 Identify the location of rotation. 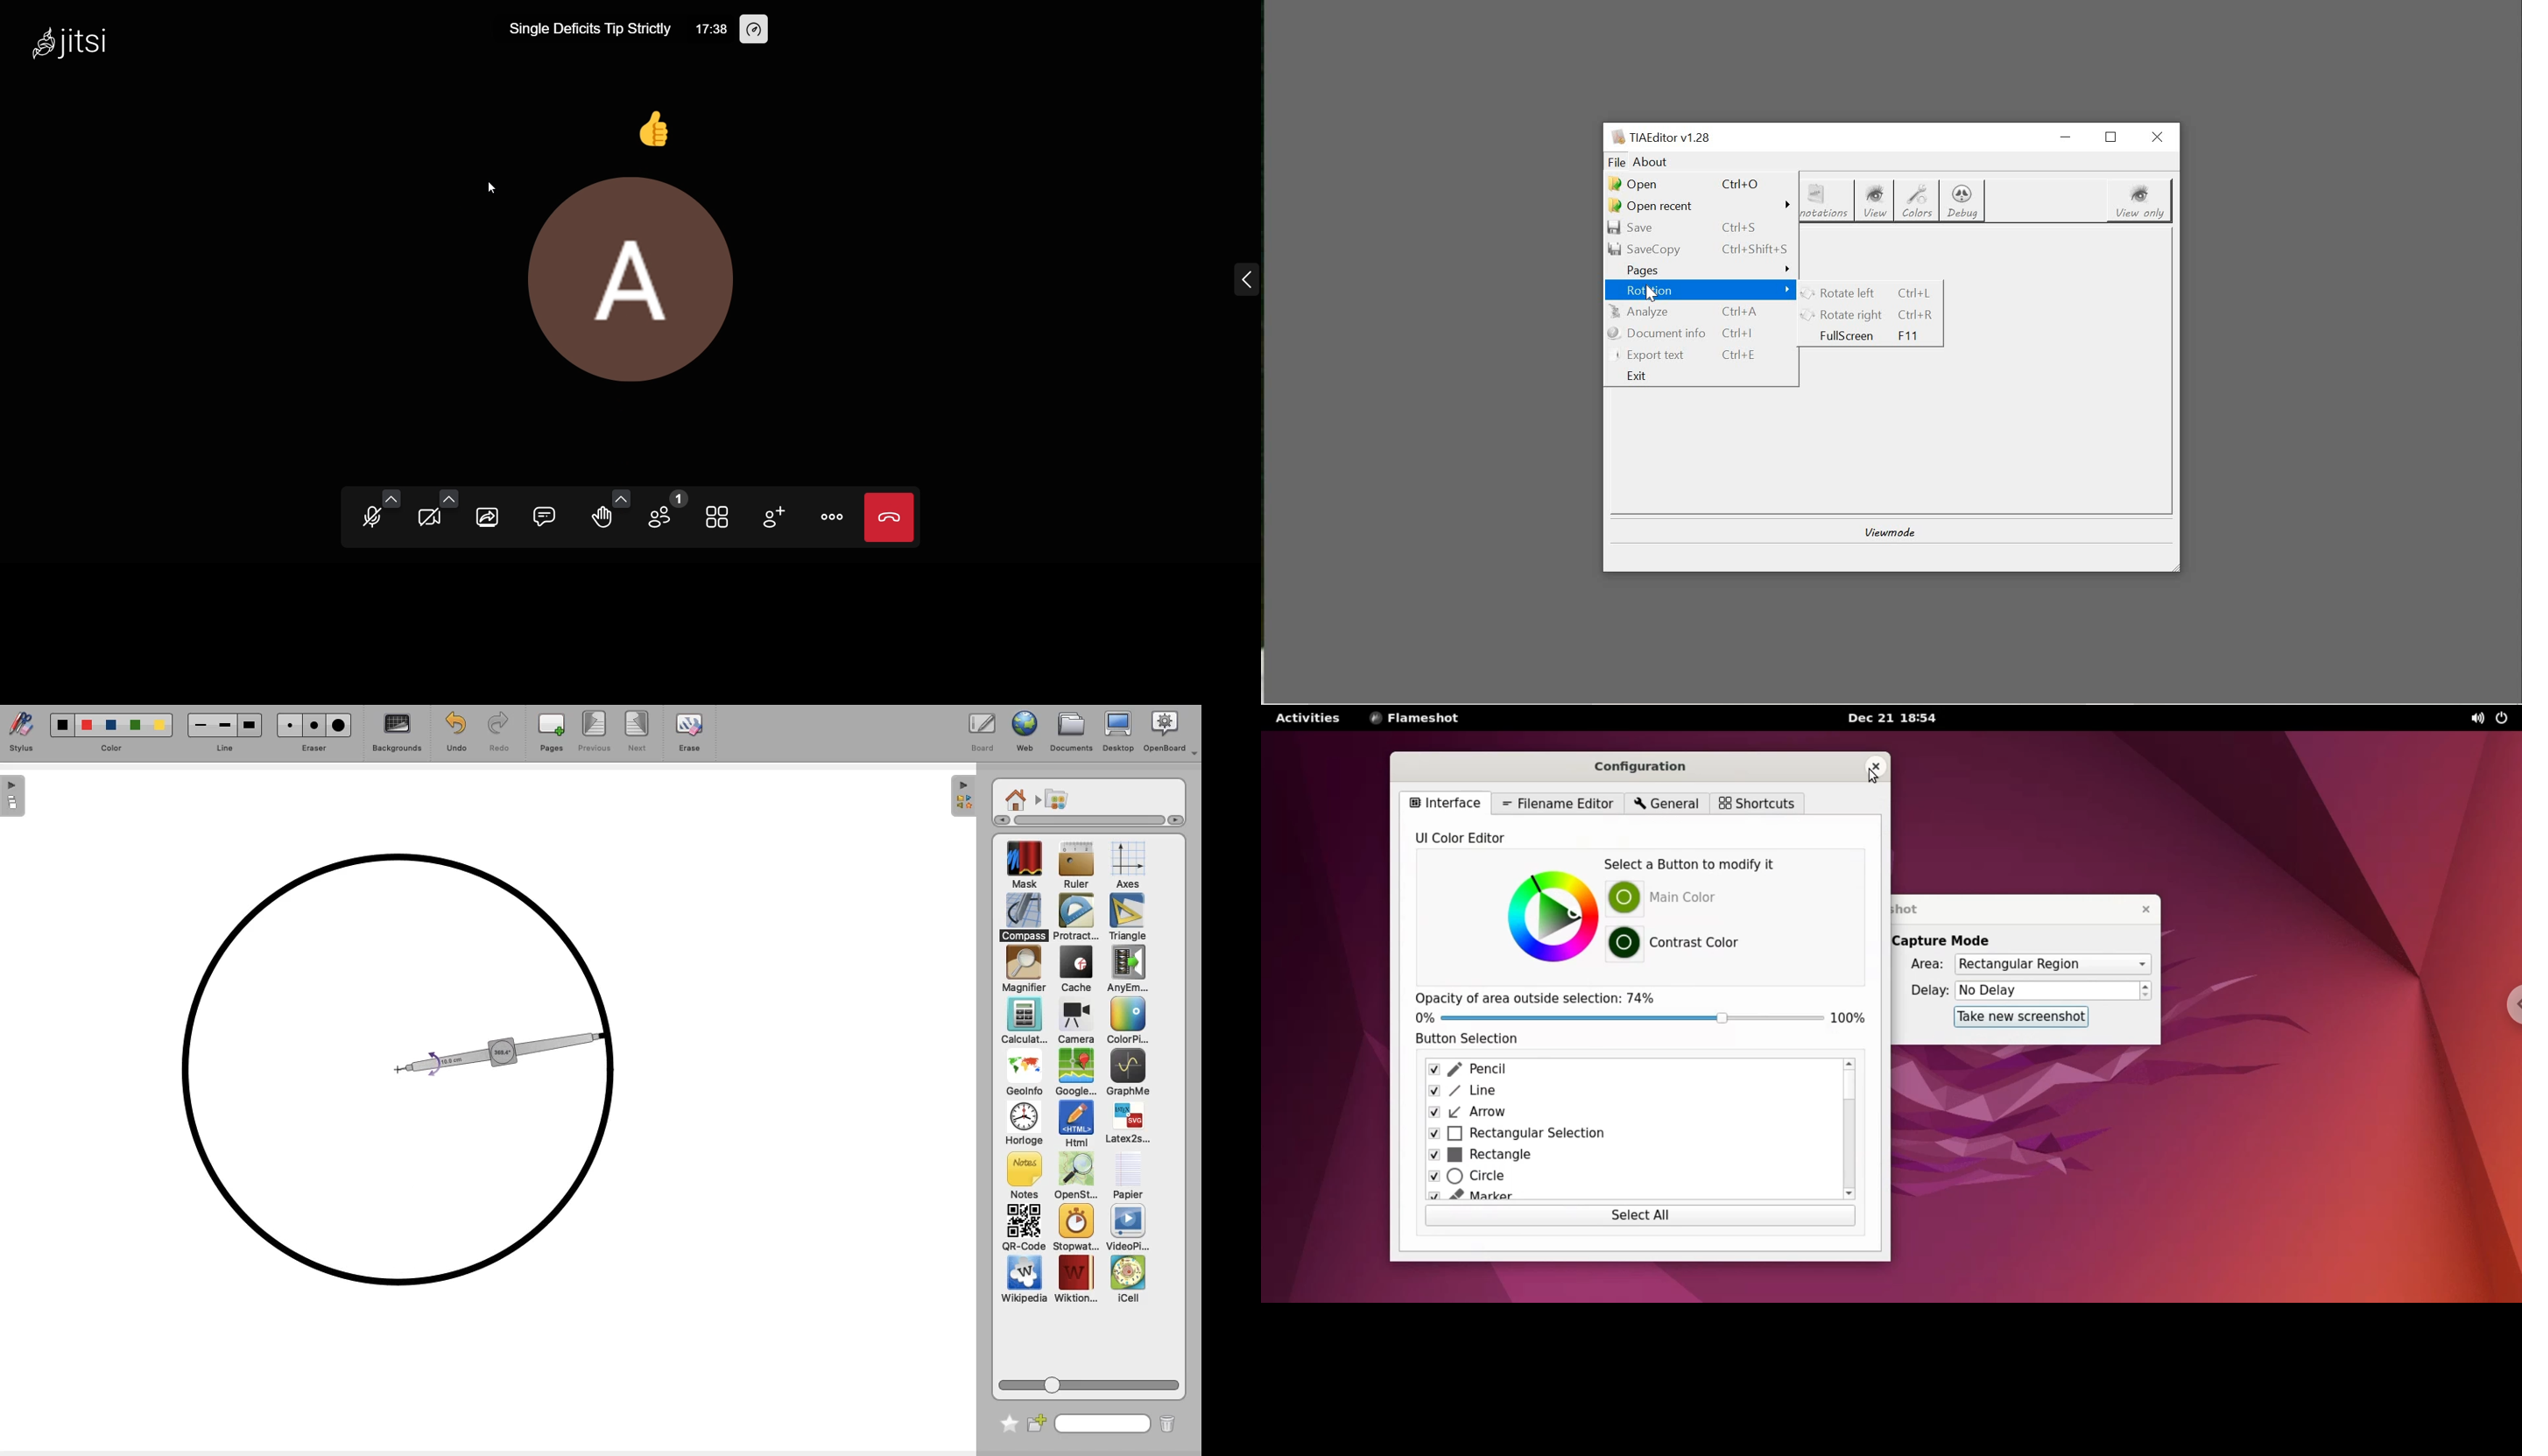
(1702, 292).